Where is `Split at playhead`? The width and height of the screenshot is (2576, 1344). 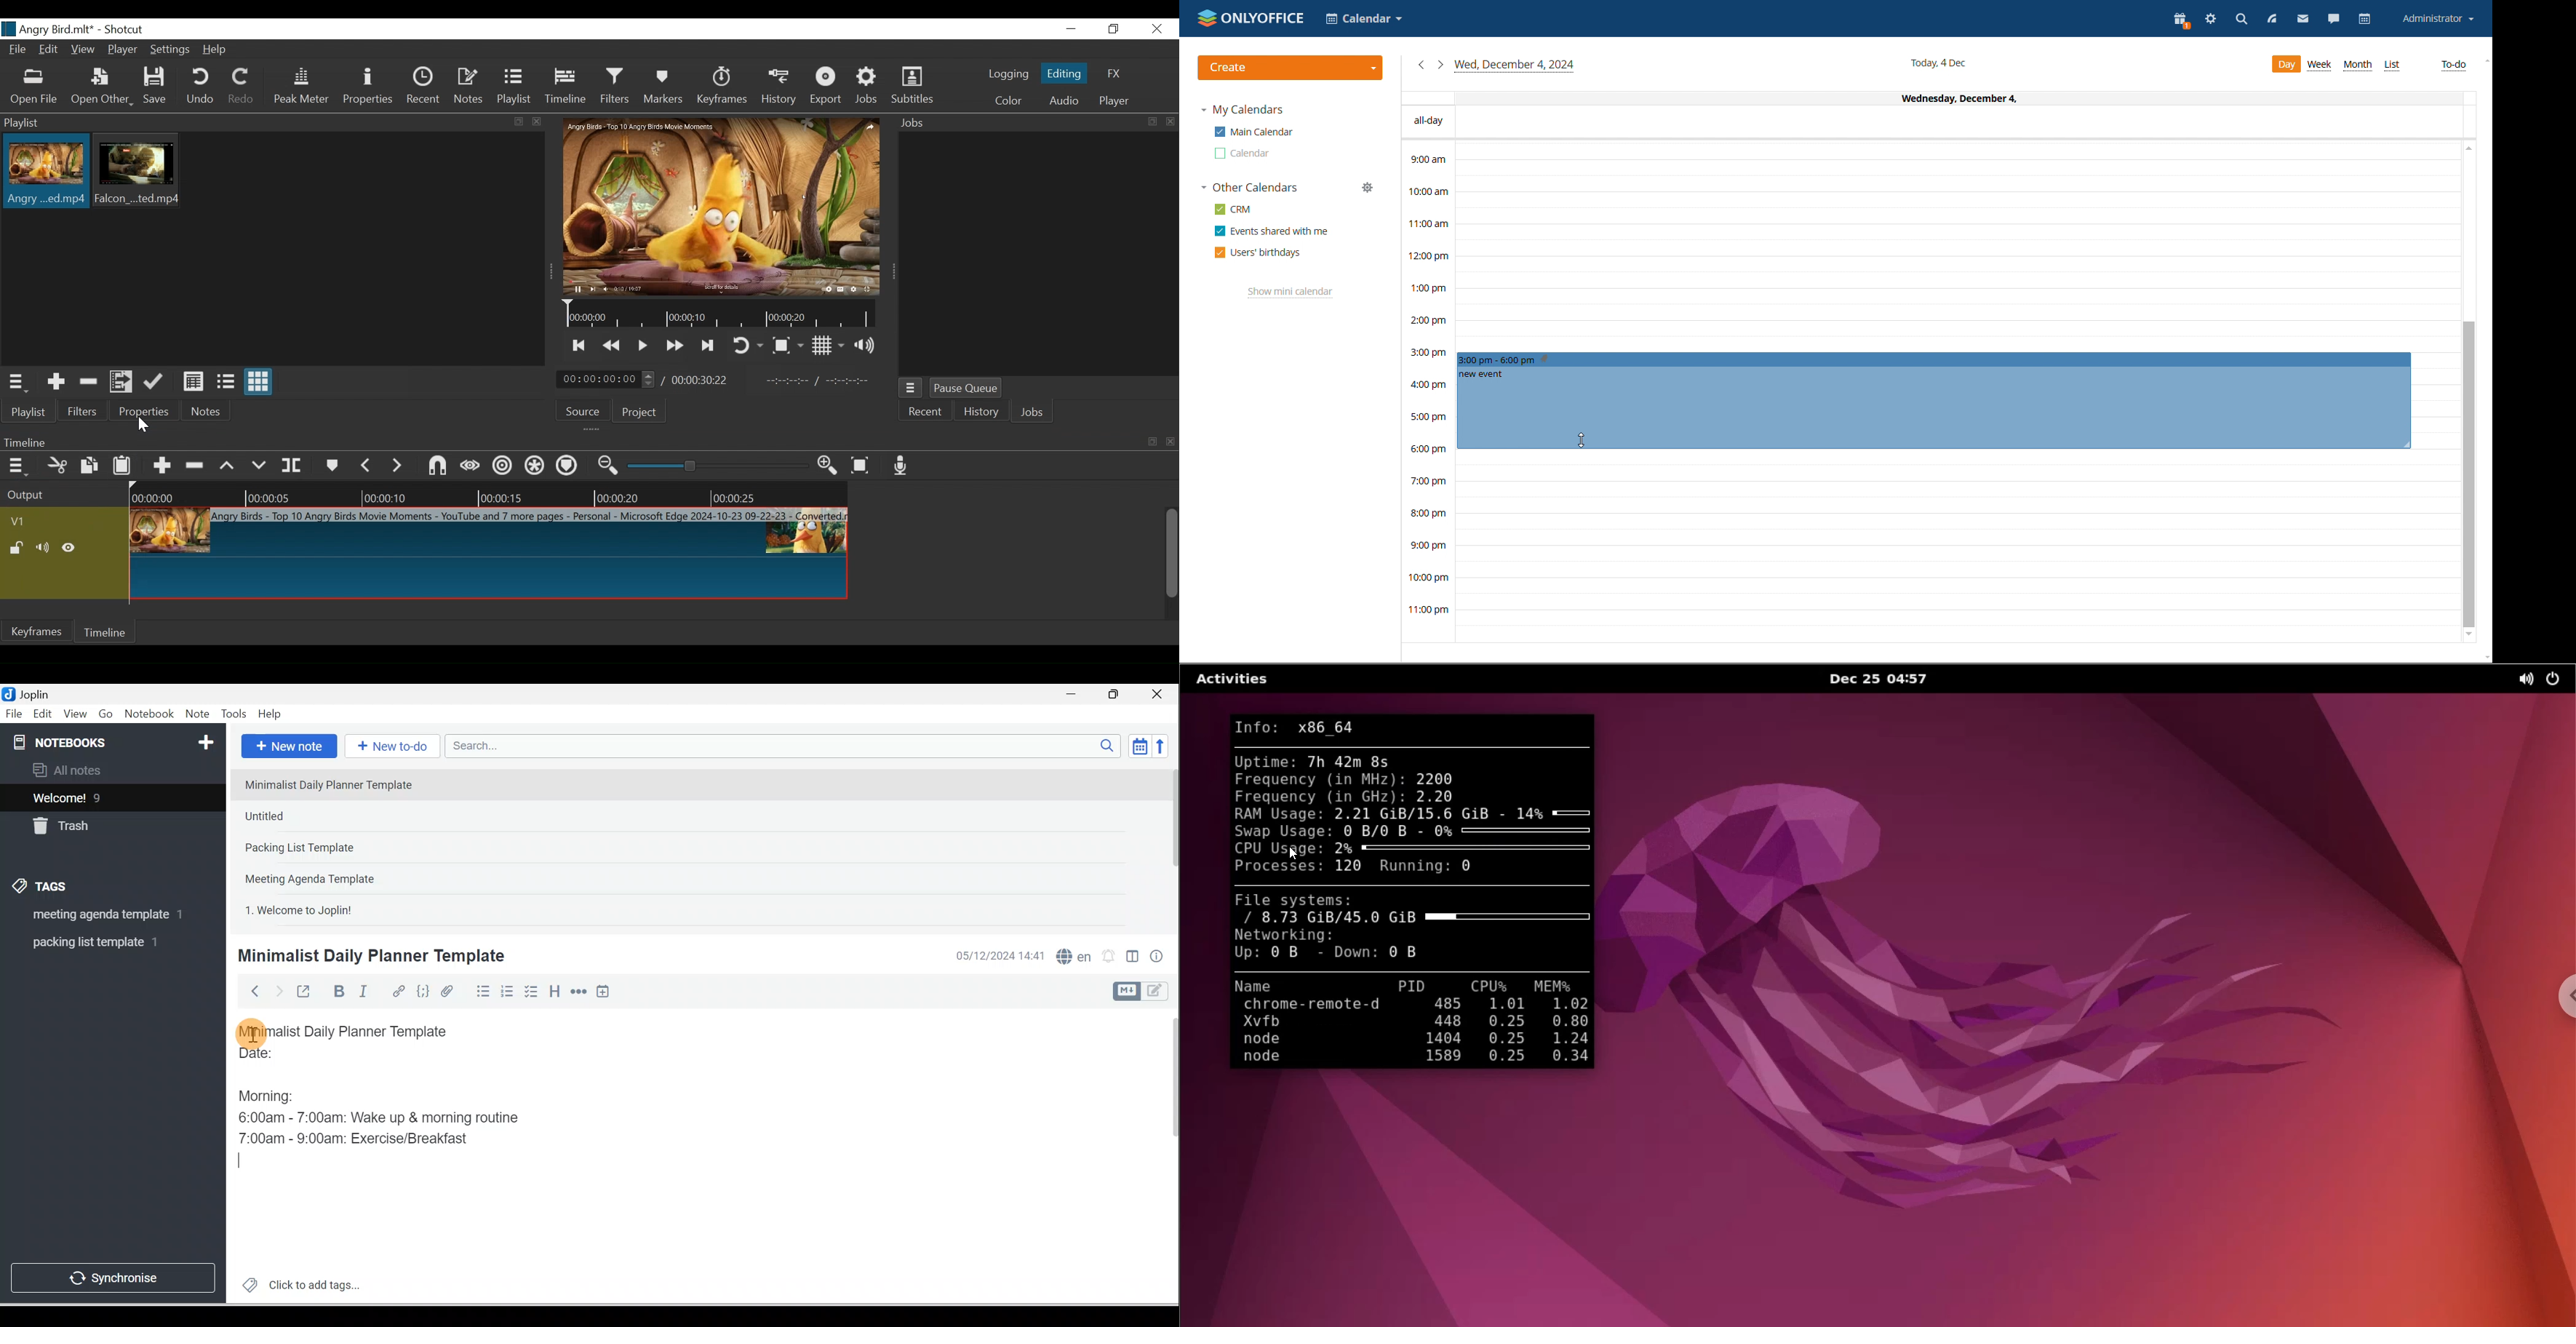
Split at playhead is located at coordinates (294, 466).